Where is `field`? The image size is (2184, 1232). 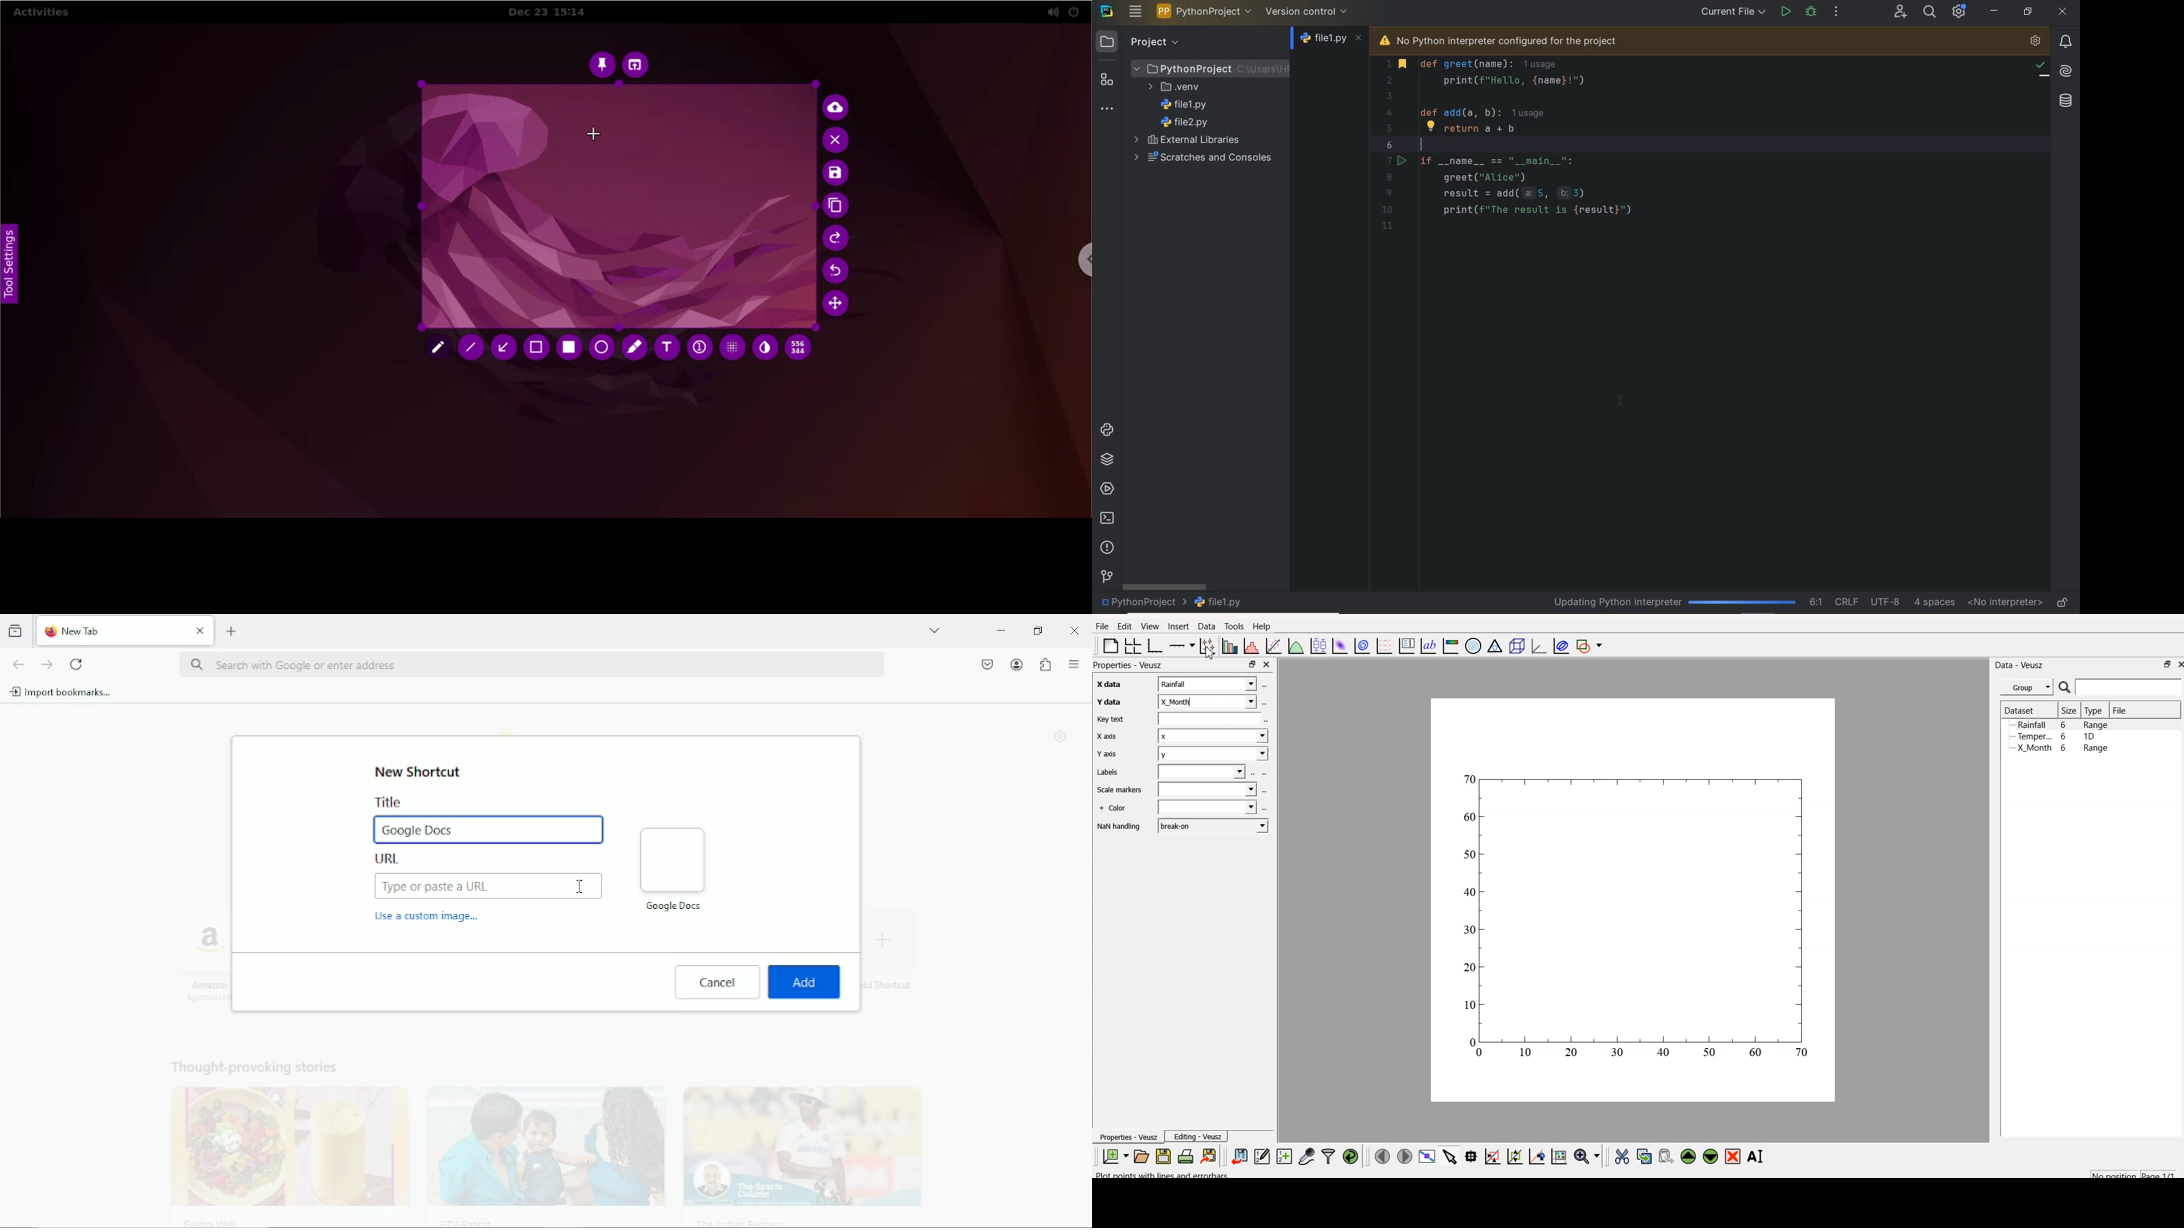
field is located at coordinates (1206, 809).